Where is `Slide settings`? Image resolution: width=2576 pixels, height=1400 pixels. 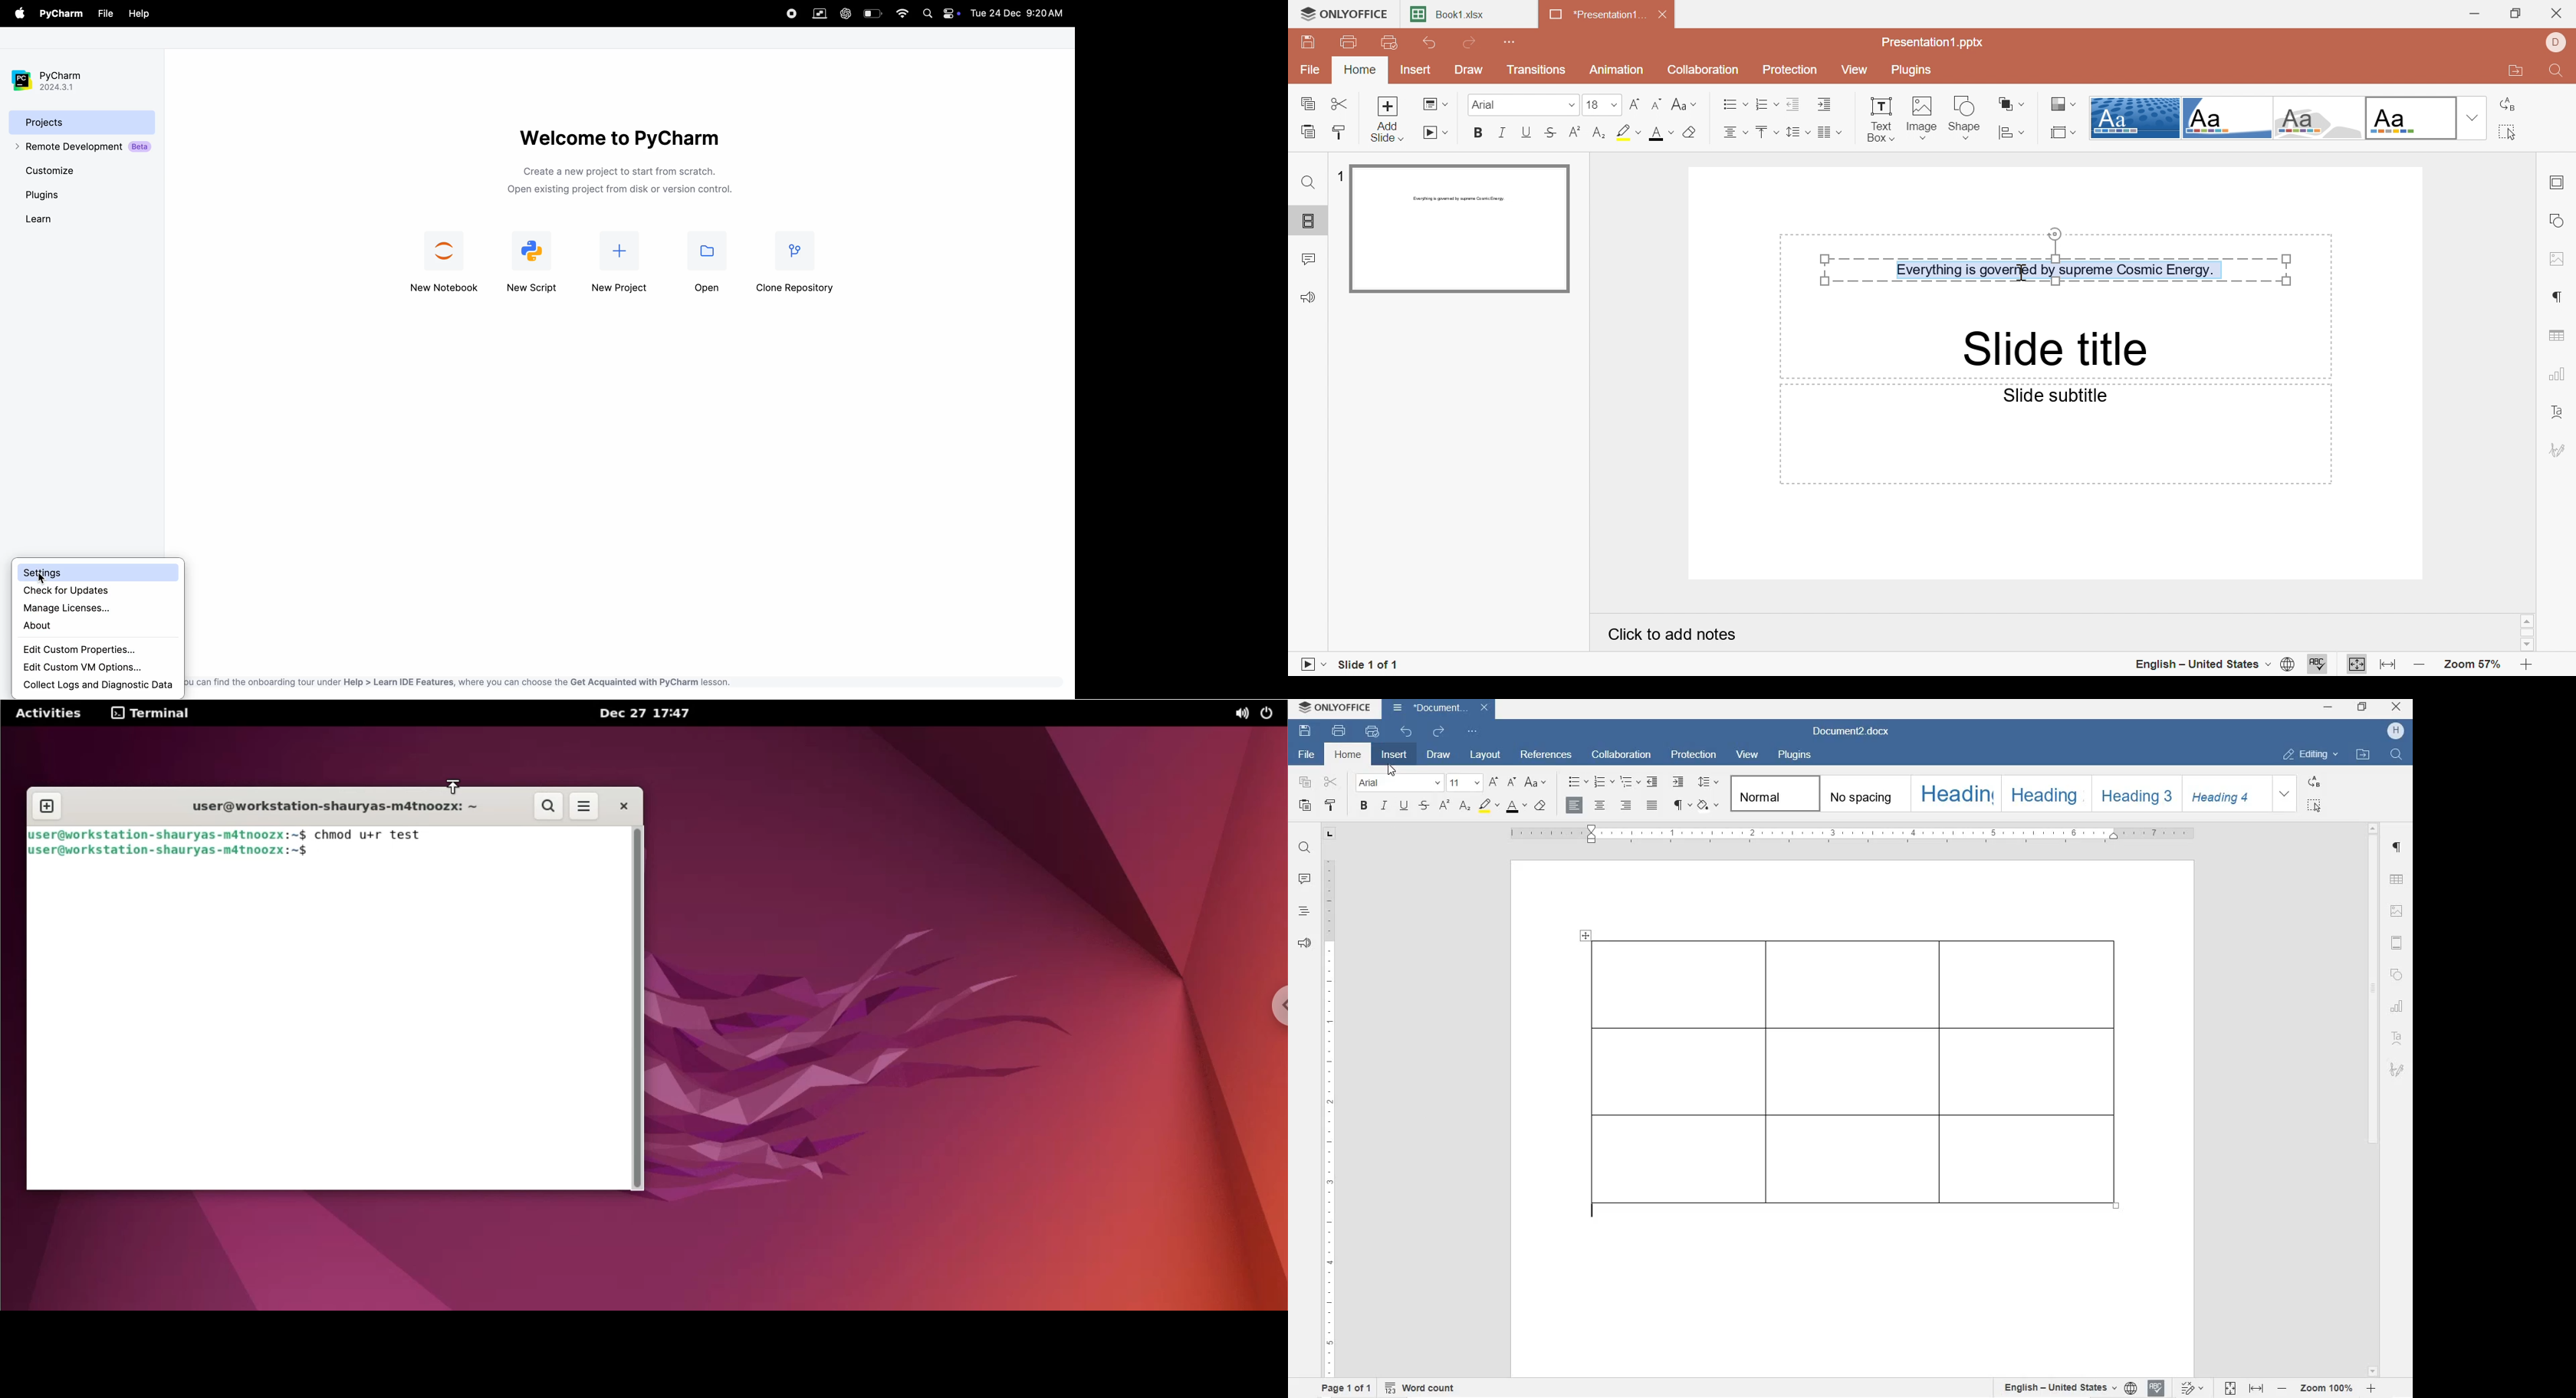
Slide settings is located at coordinates (2559, 182).